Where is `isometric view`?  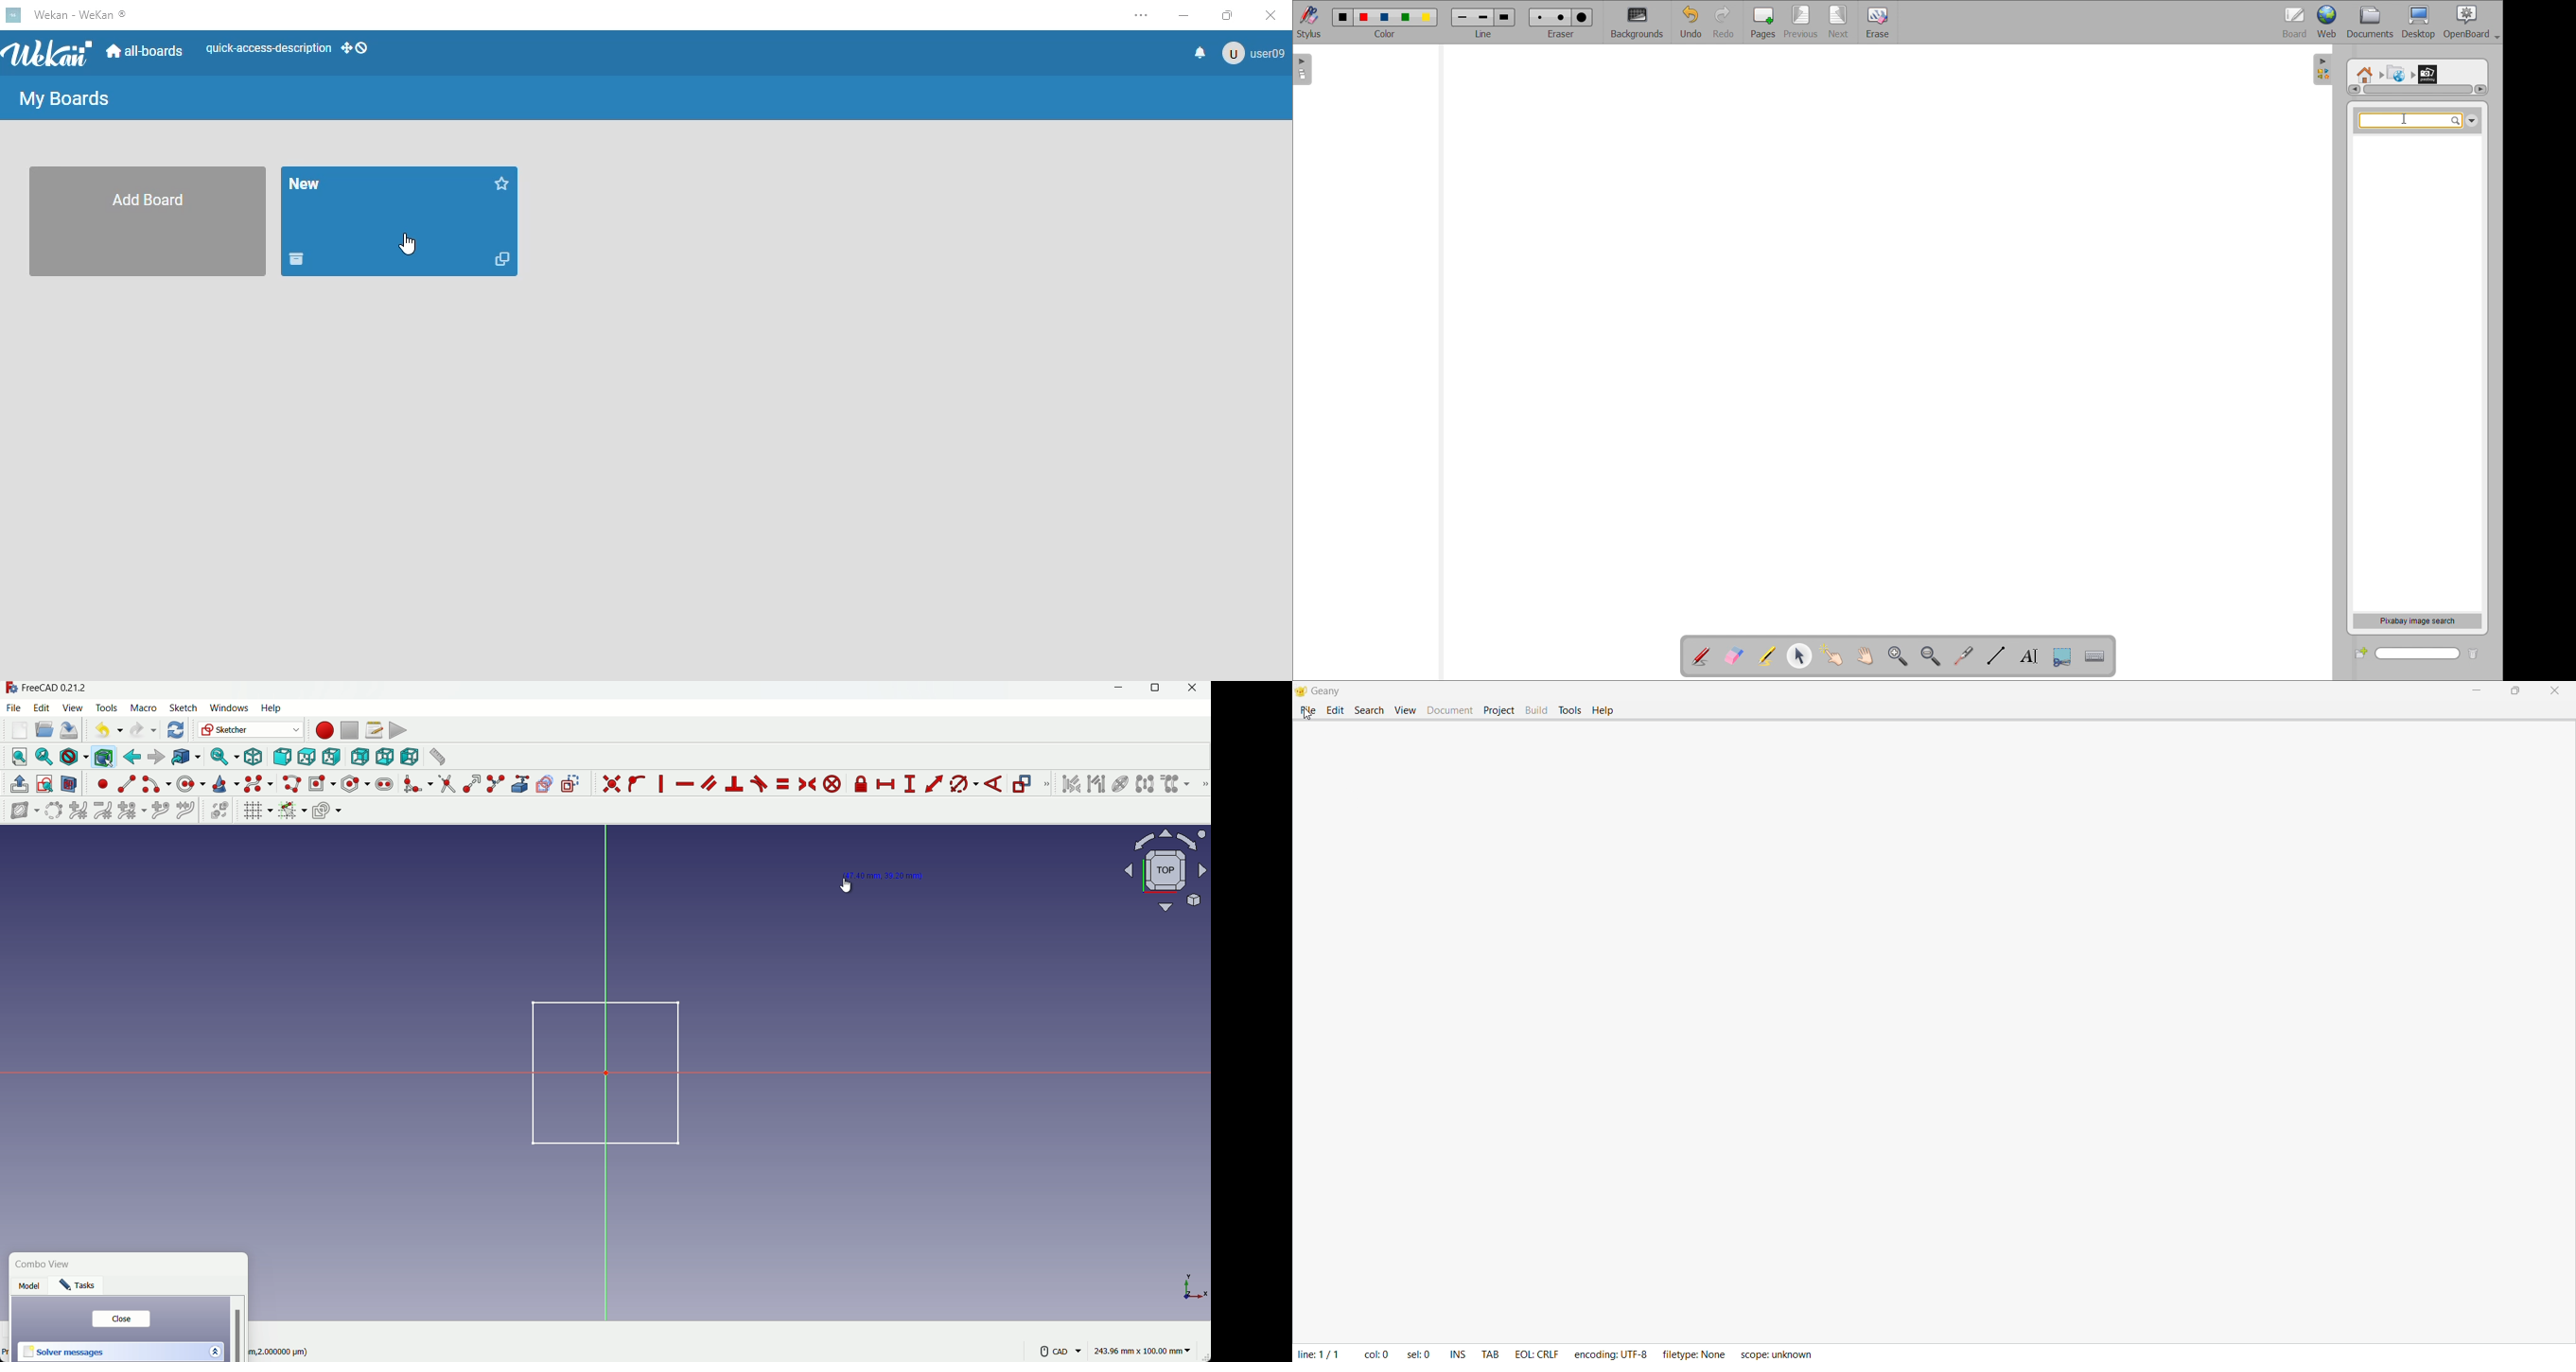 isometric view is located at coordinates (254, 757).